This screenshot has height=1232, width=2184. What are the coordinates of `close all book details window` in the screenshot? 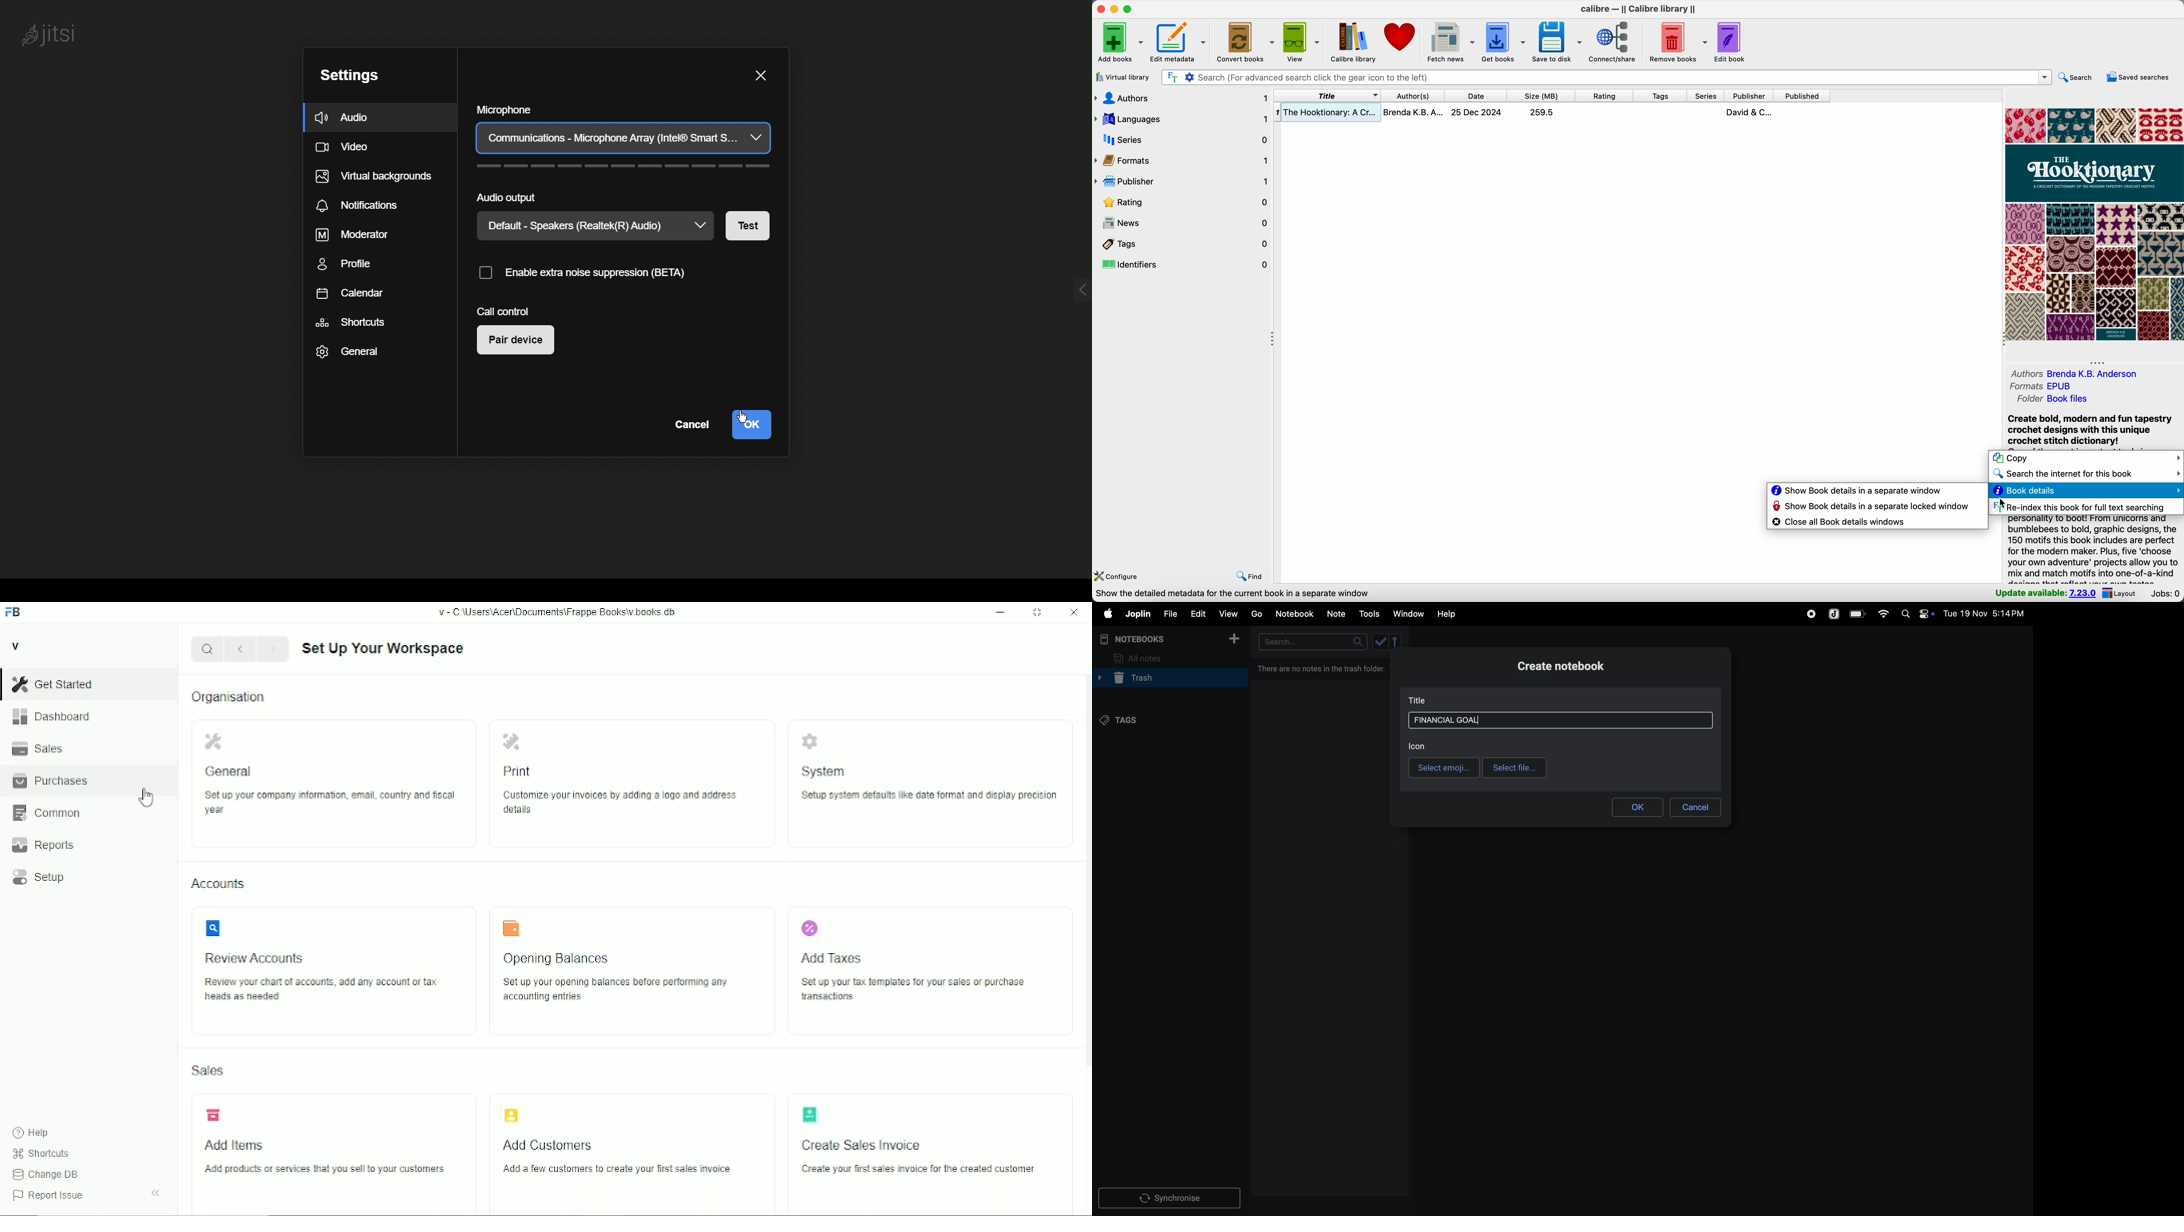 It's located at (1840, 523).